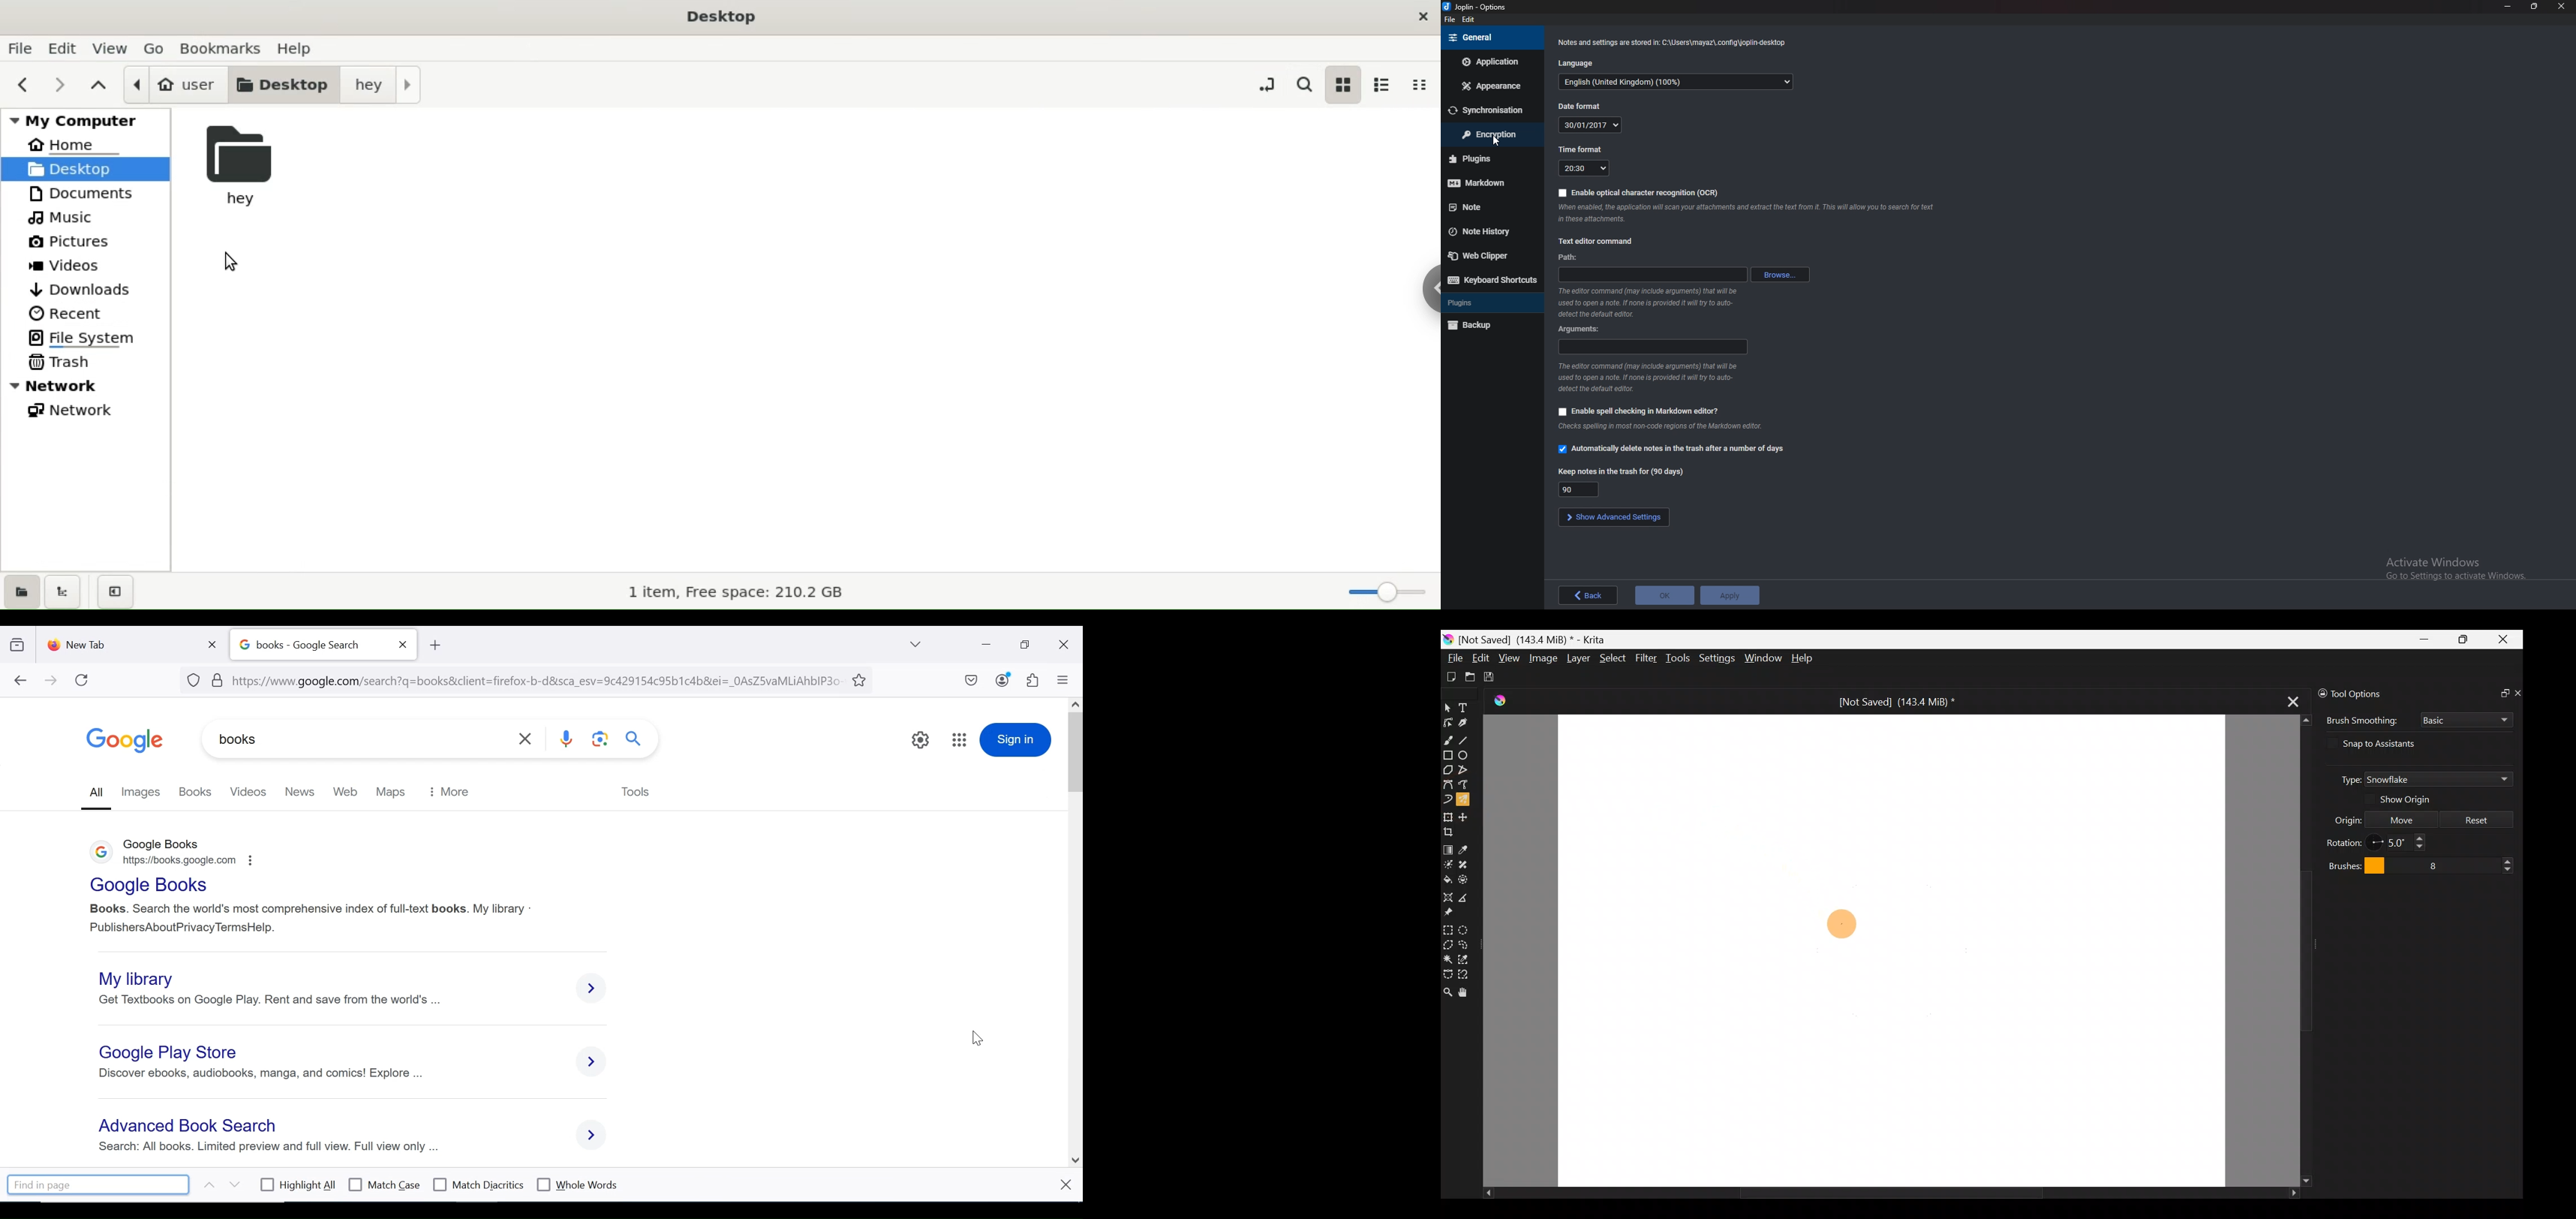  Describe the element at coordinates (1579, 489) in the screenshot. I see `keep notes in trash for` at that location.